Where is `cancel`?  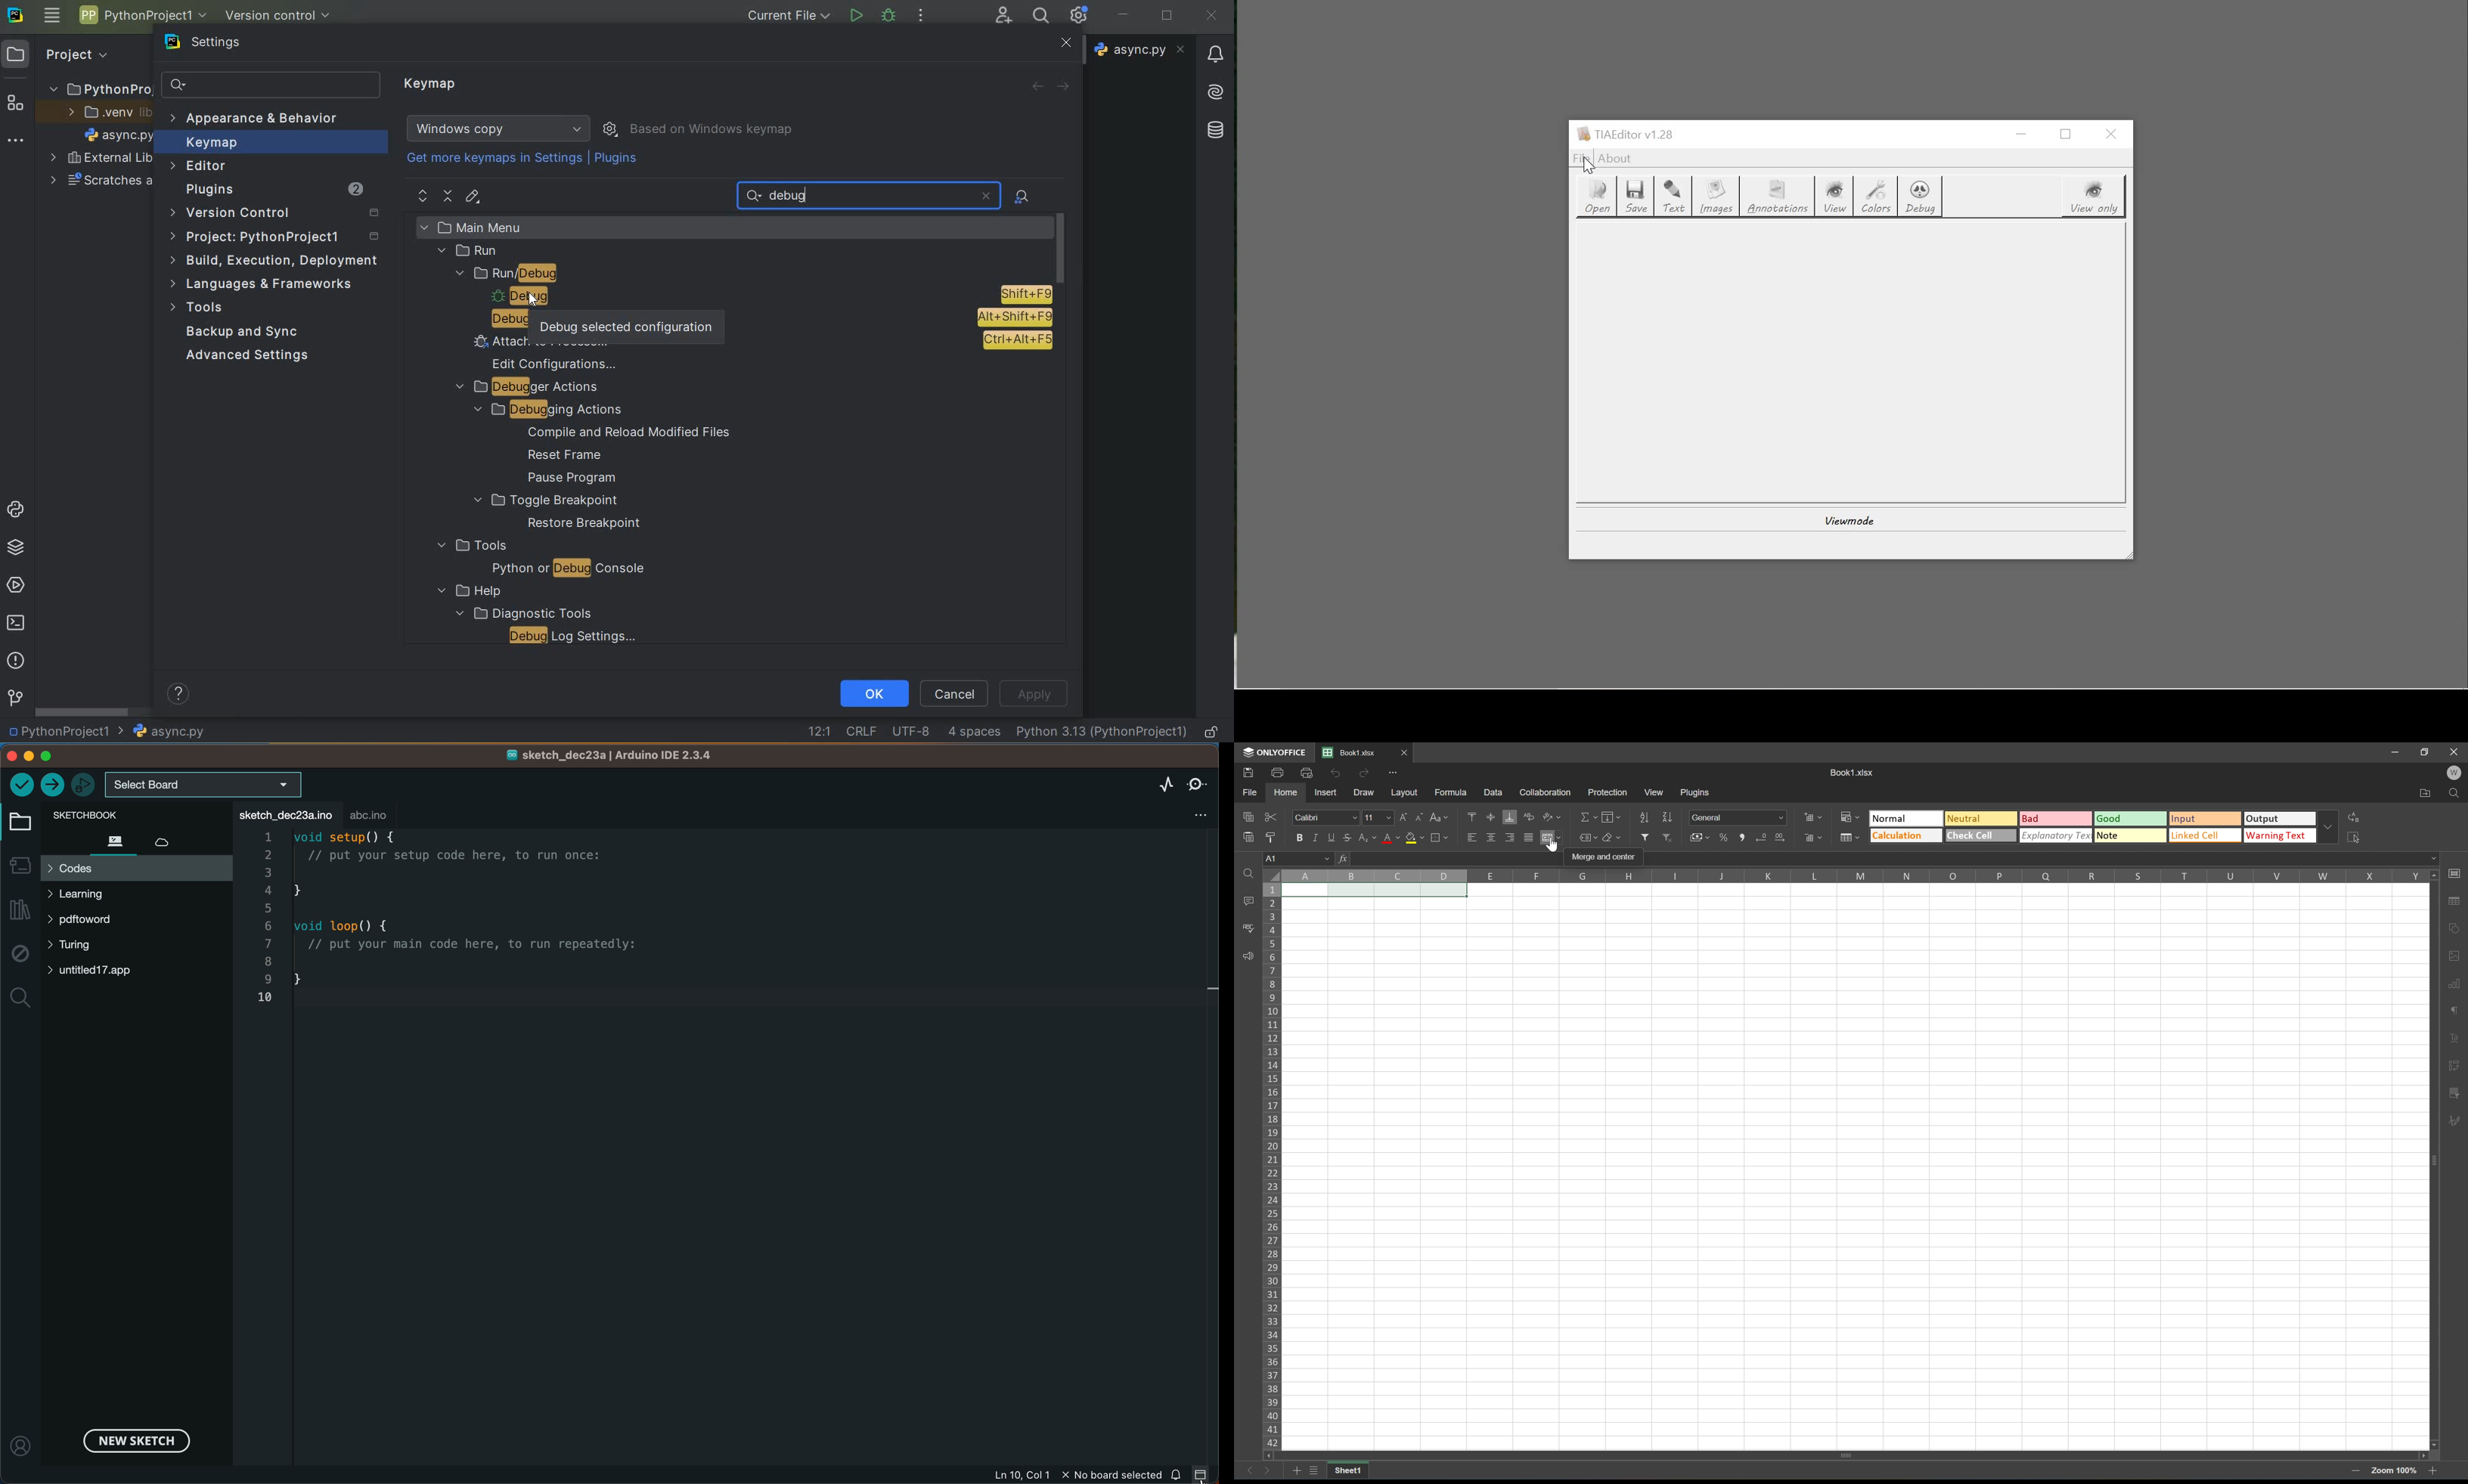 cancel is located at coordinates (955, 692).